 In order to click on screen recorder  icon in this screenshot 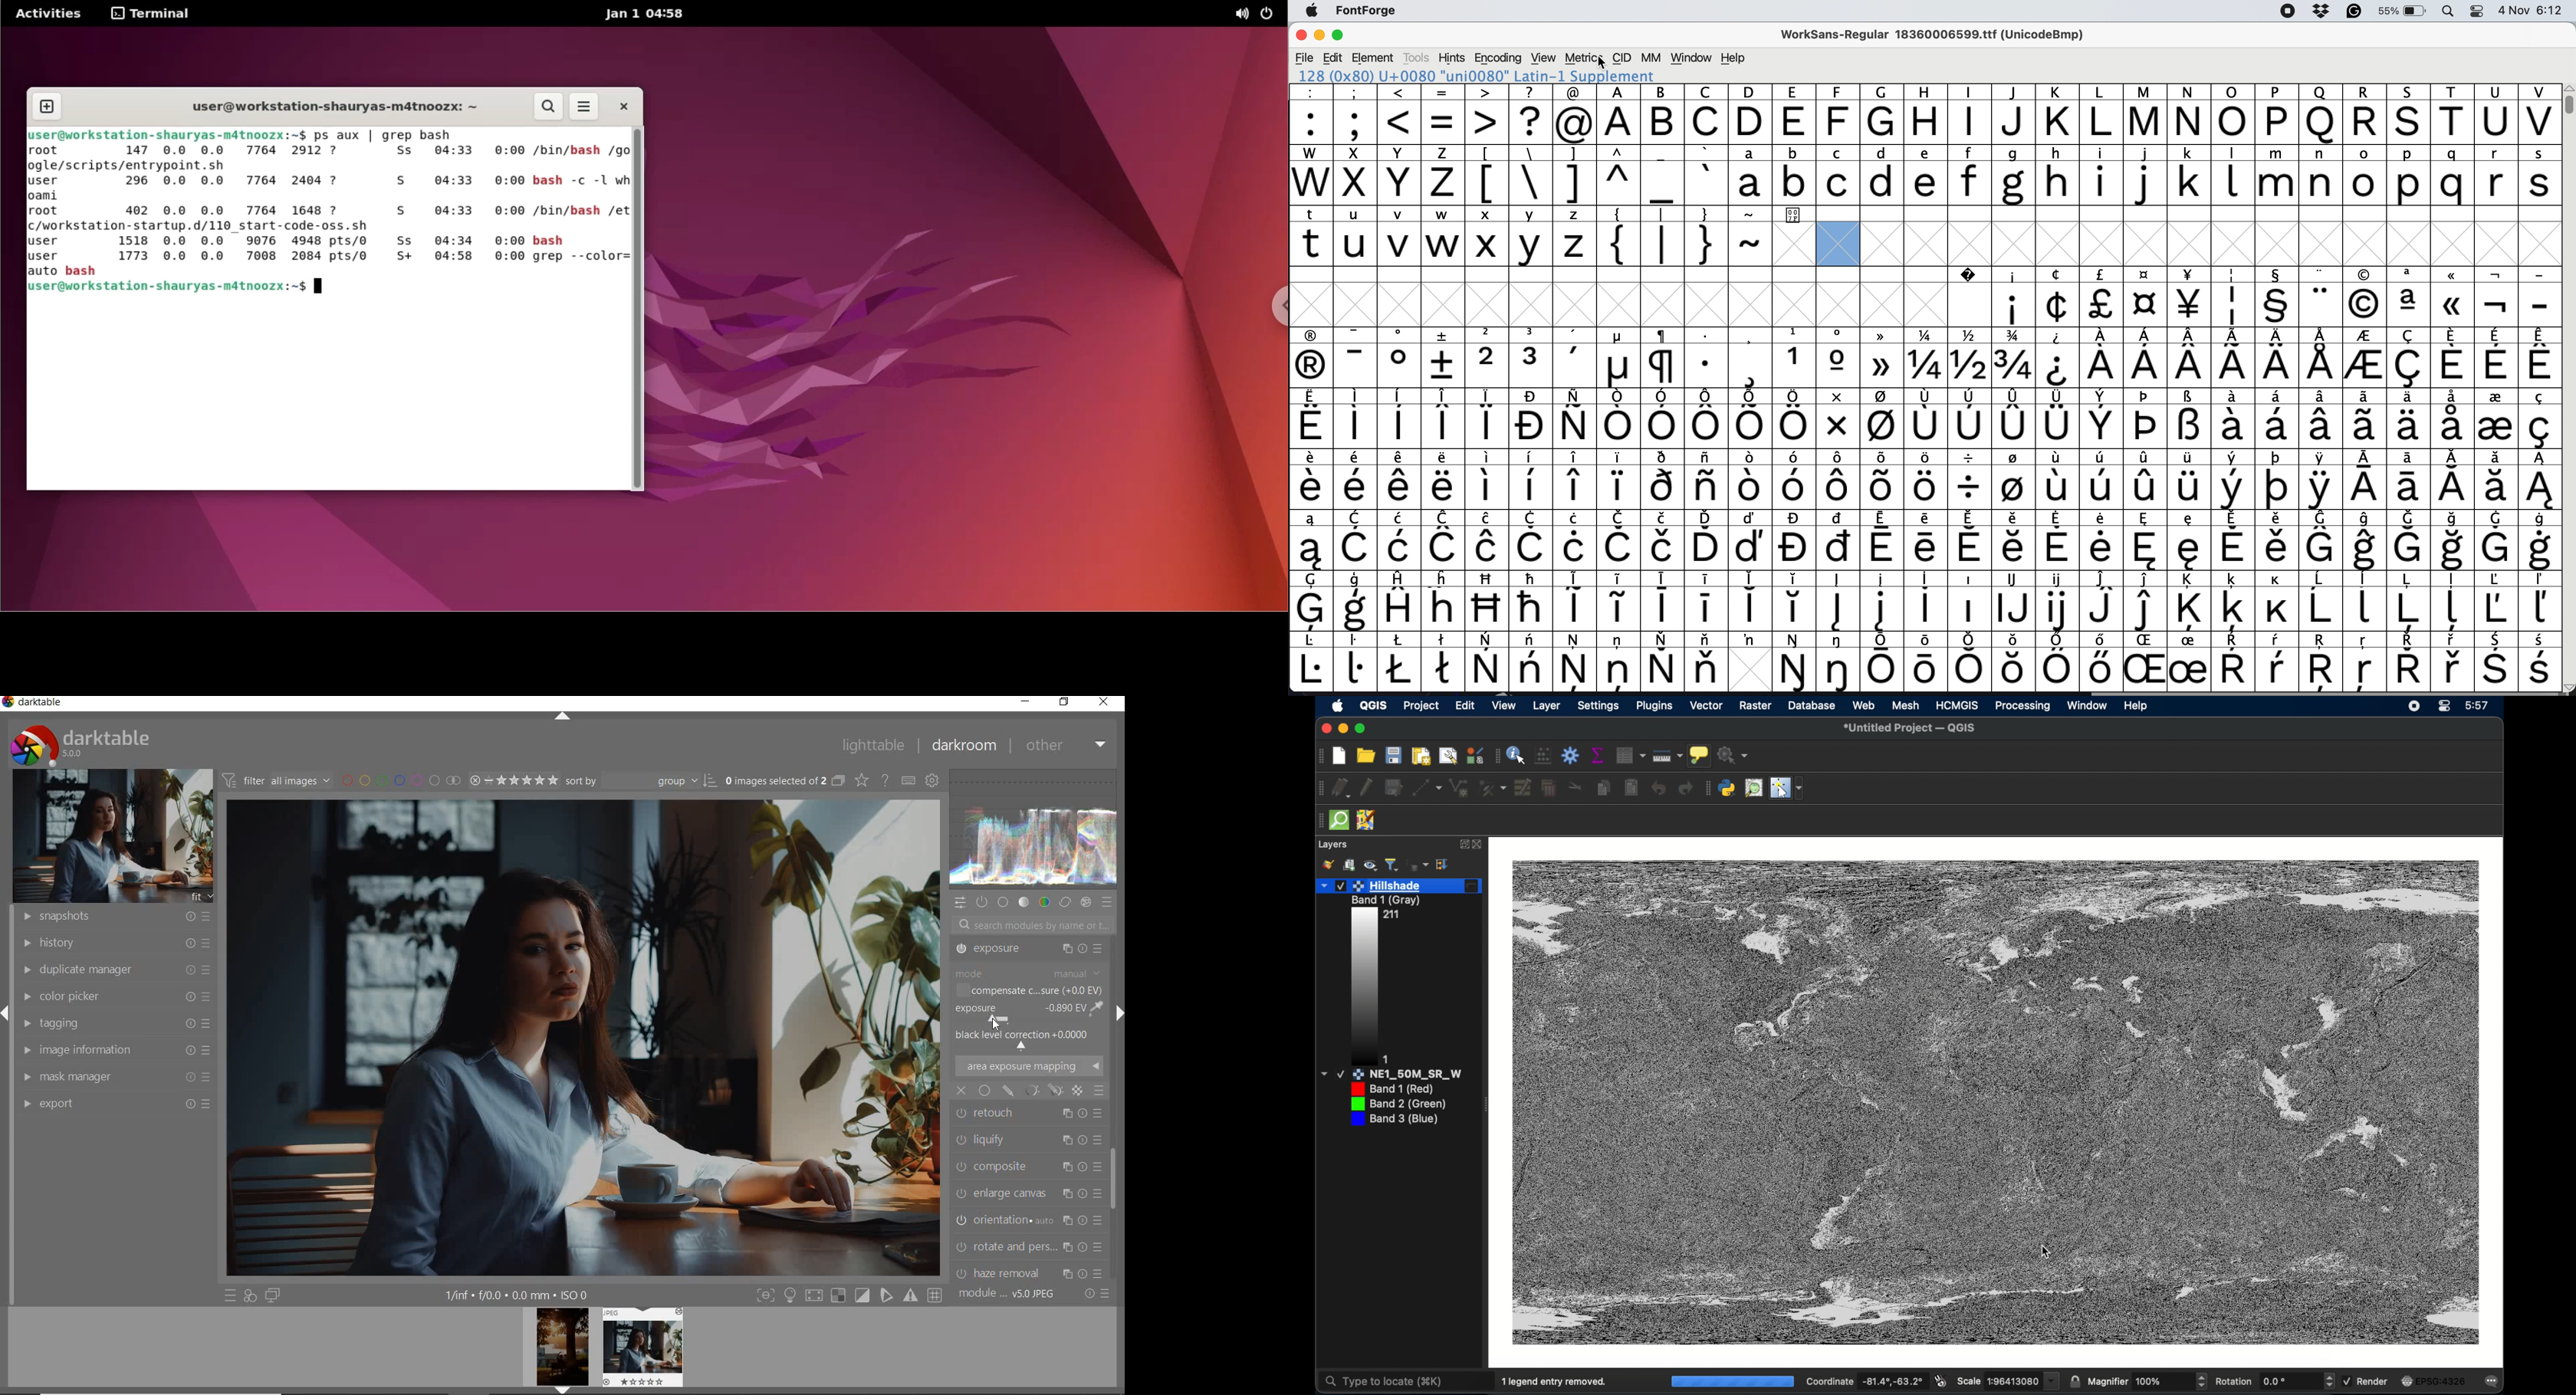, I will do `click(2414, 707)`.